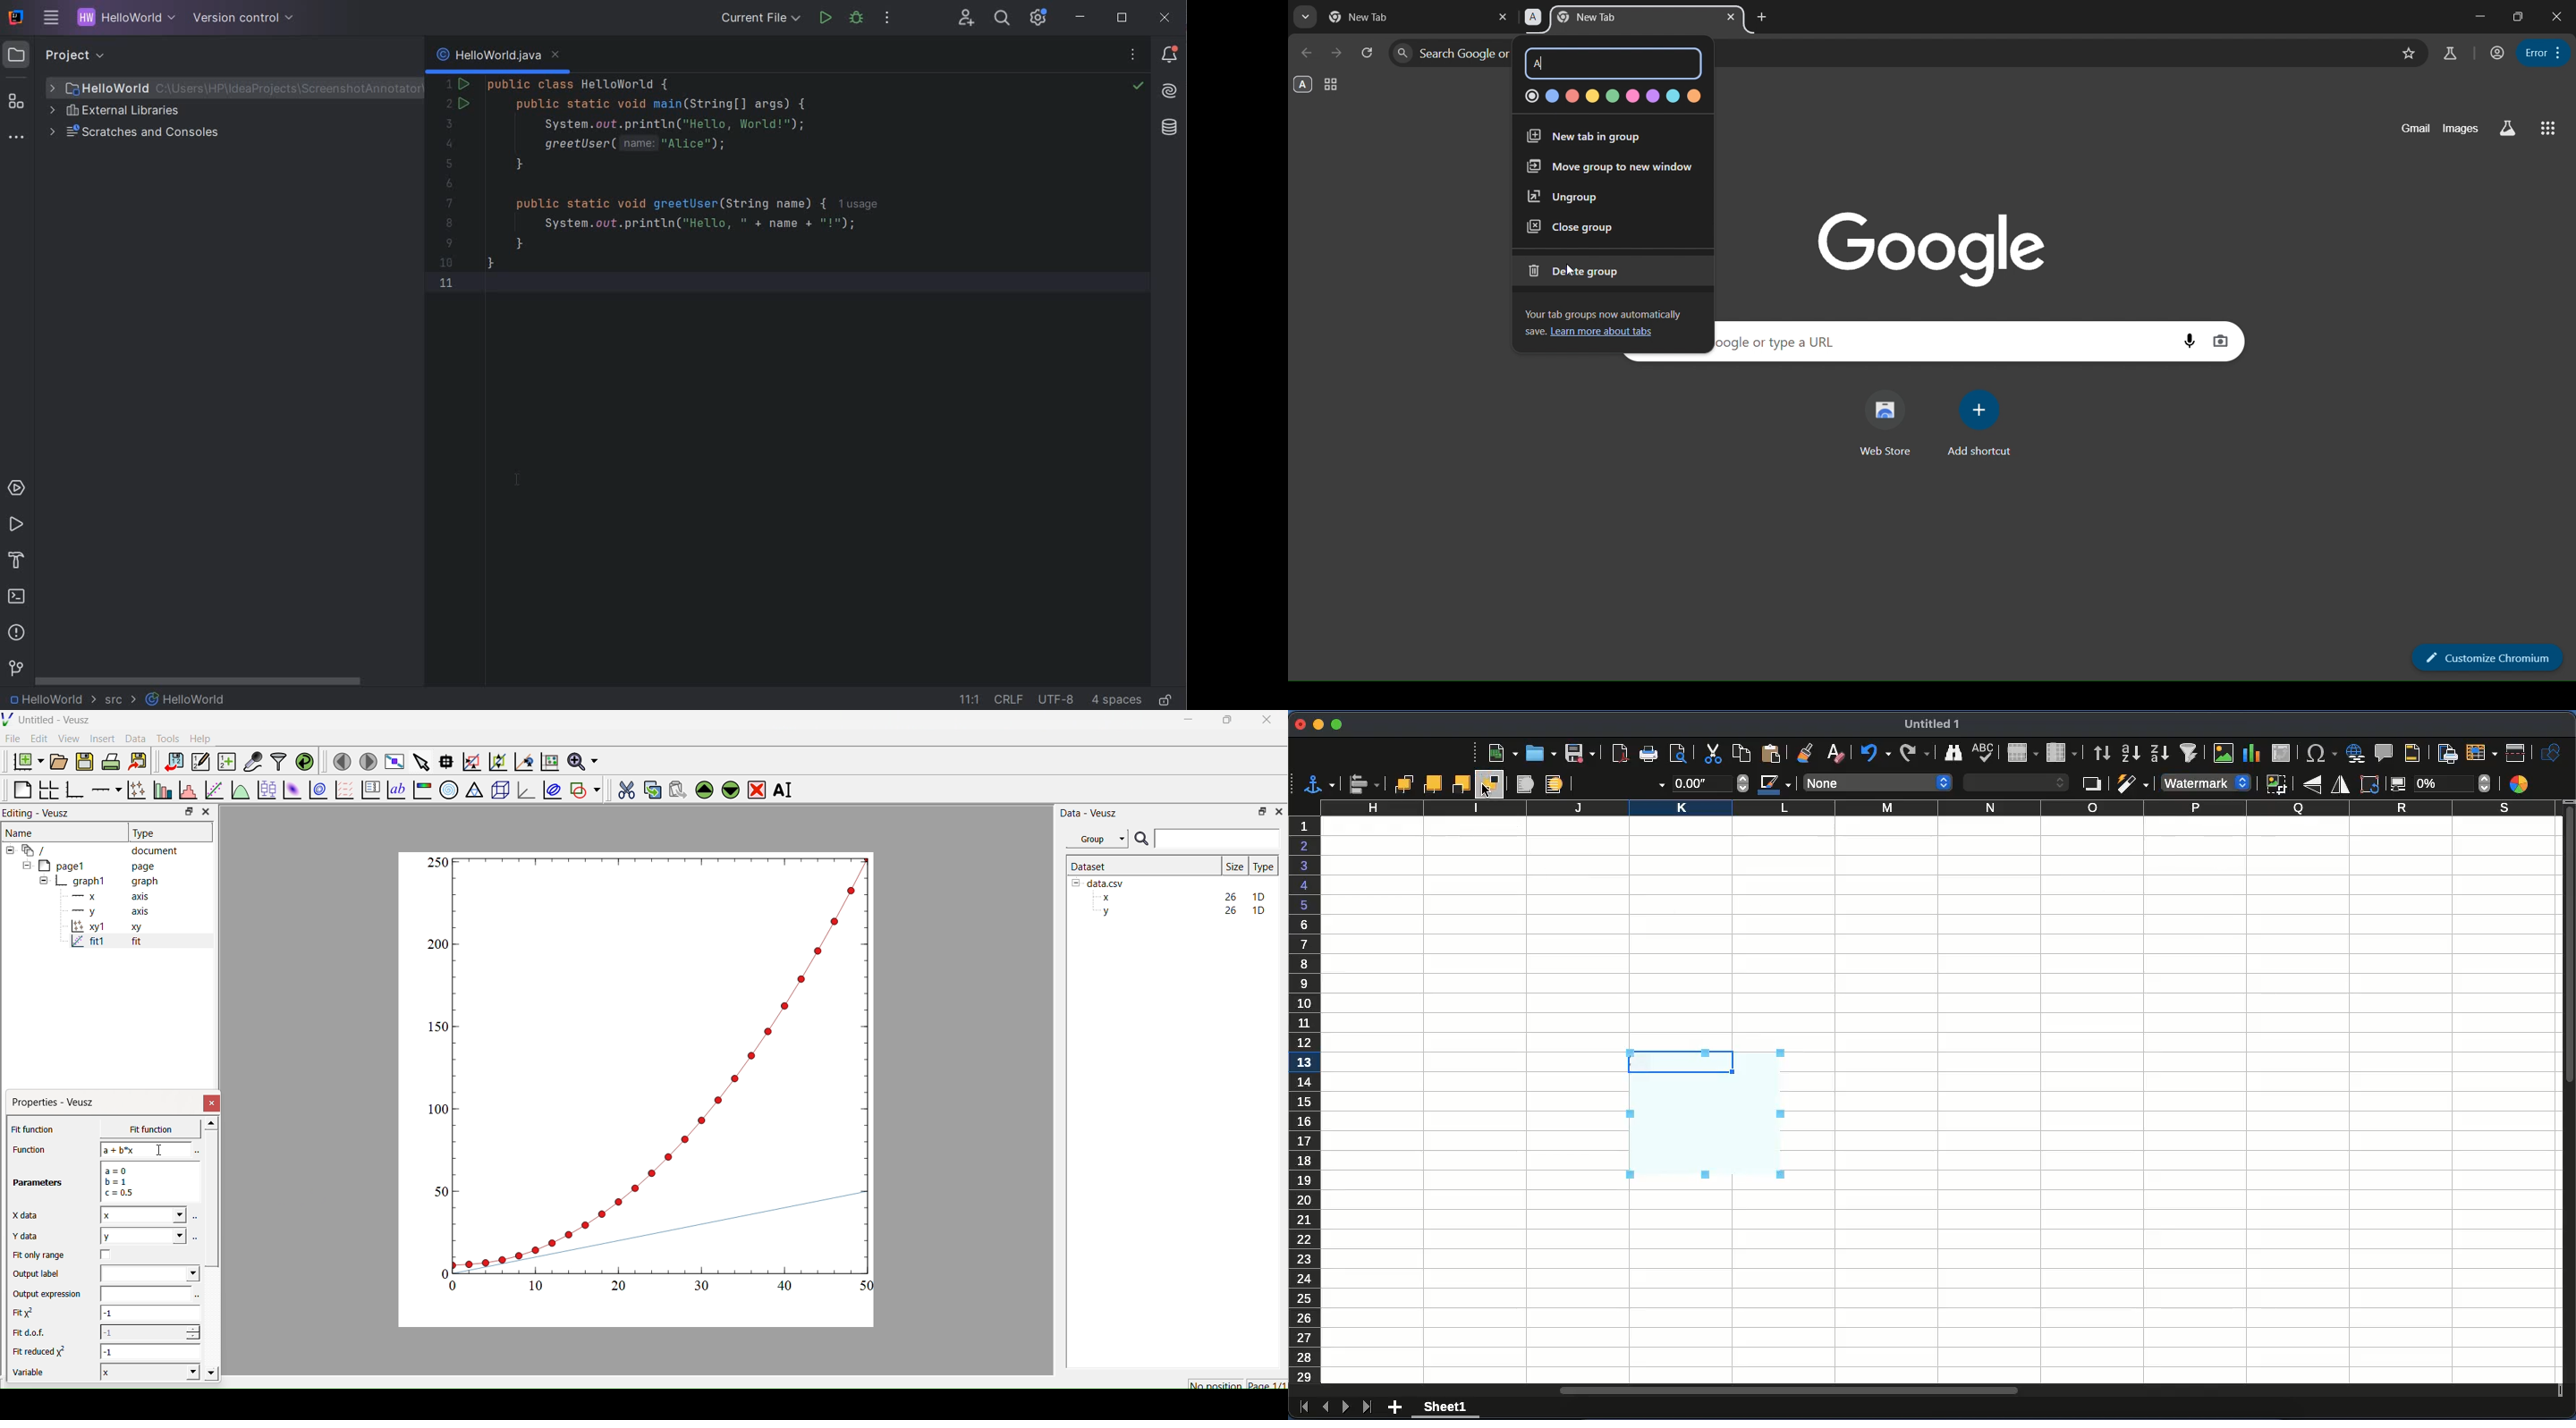 This screenshot has width=2576, height=1428. I want to click on save, so click(1580, 754).